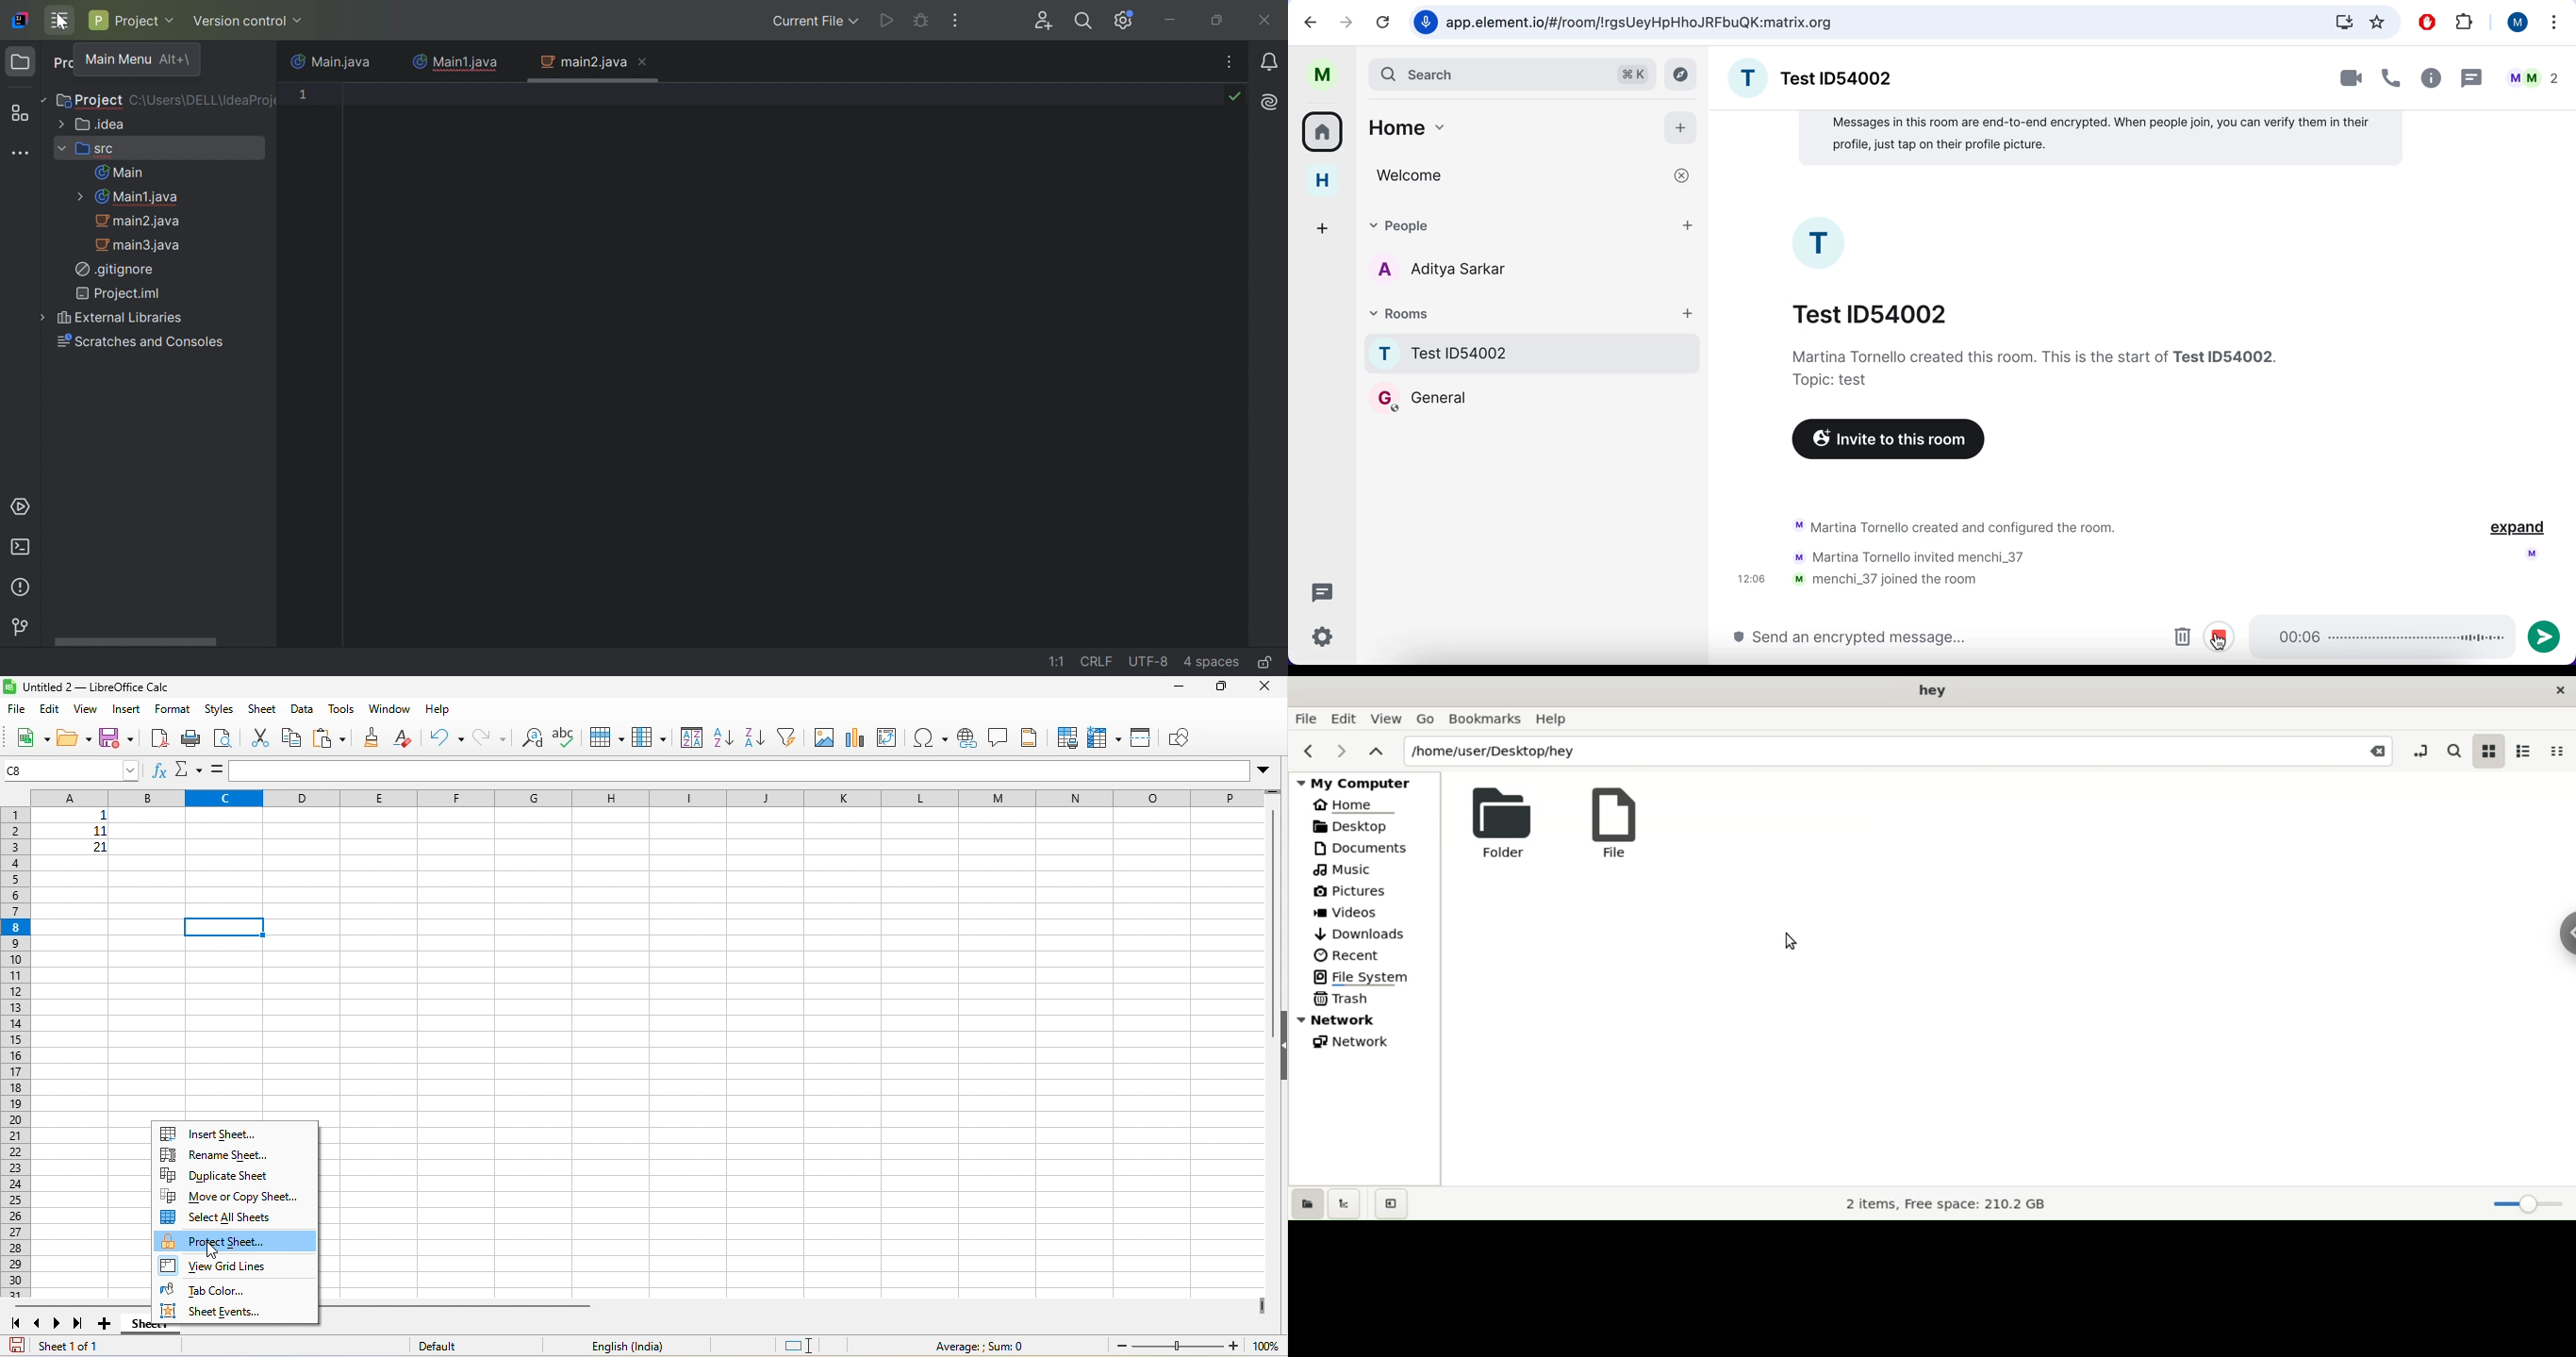 The height and width of the screenshot is (1372, 2576). I want to click on cell ranges, so click(85, 839).